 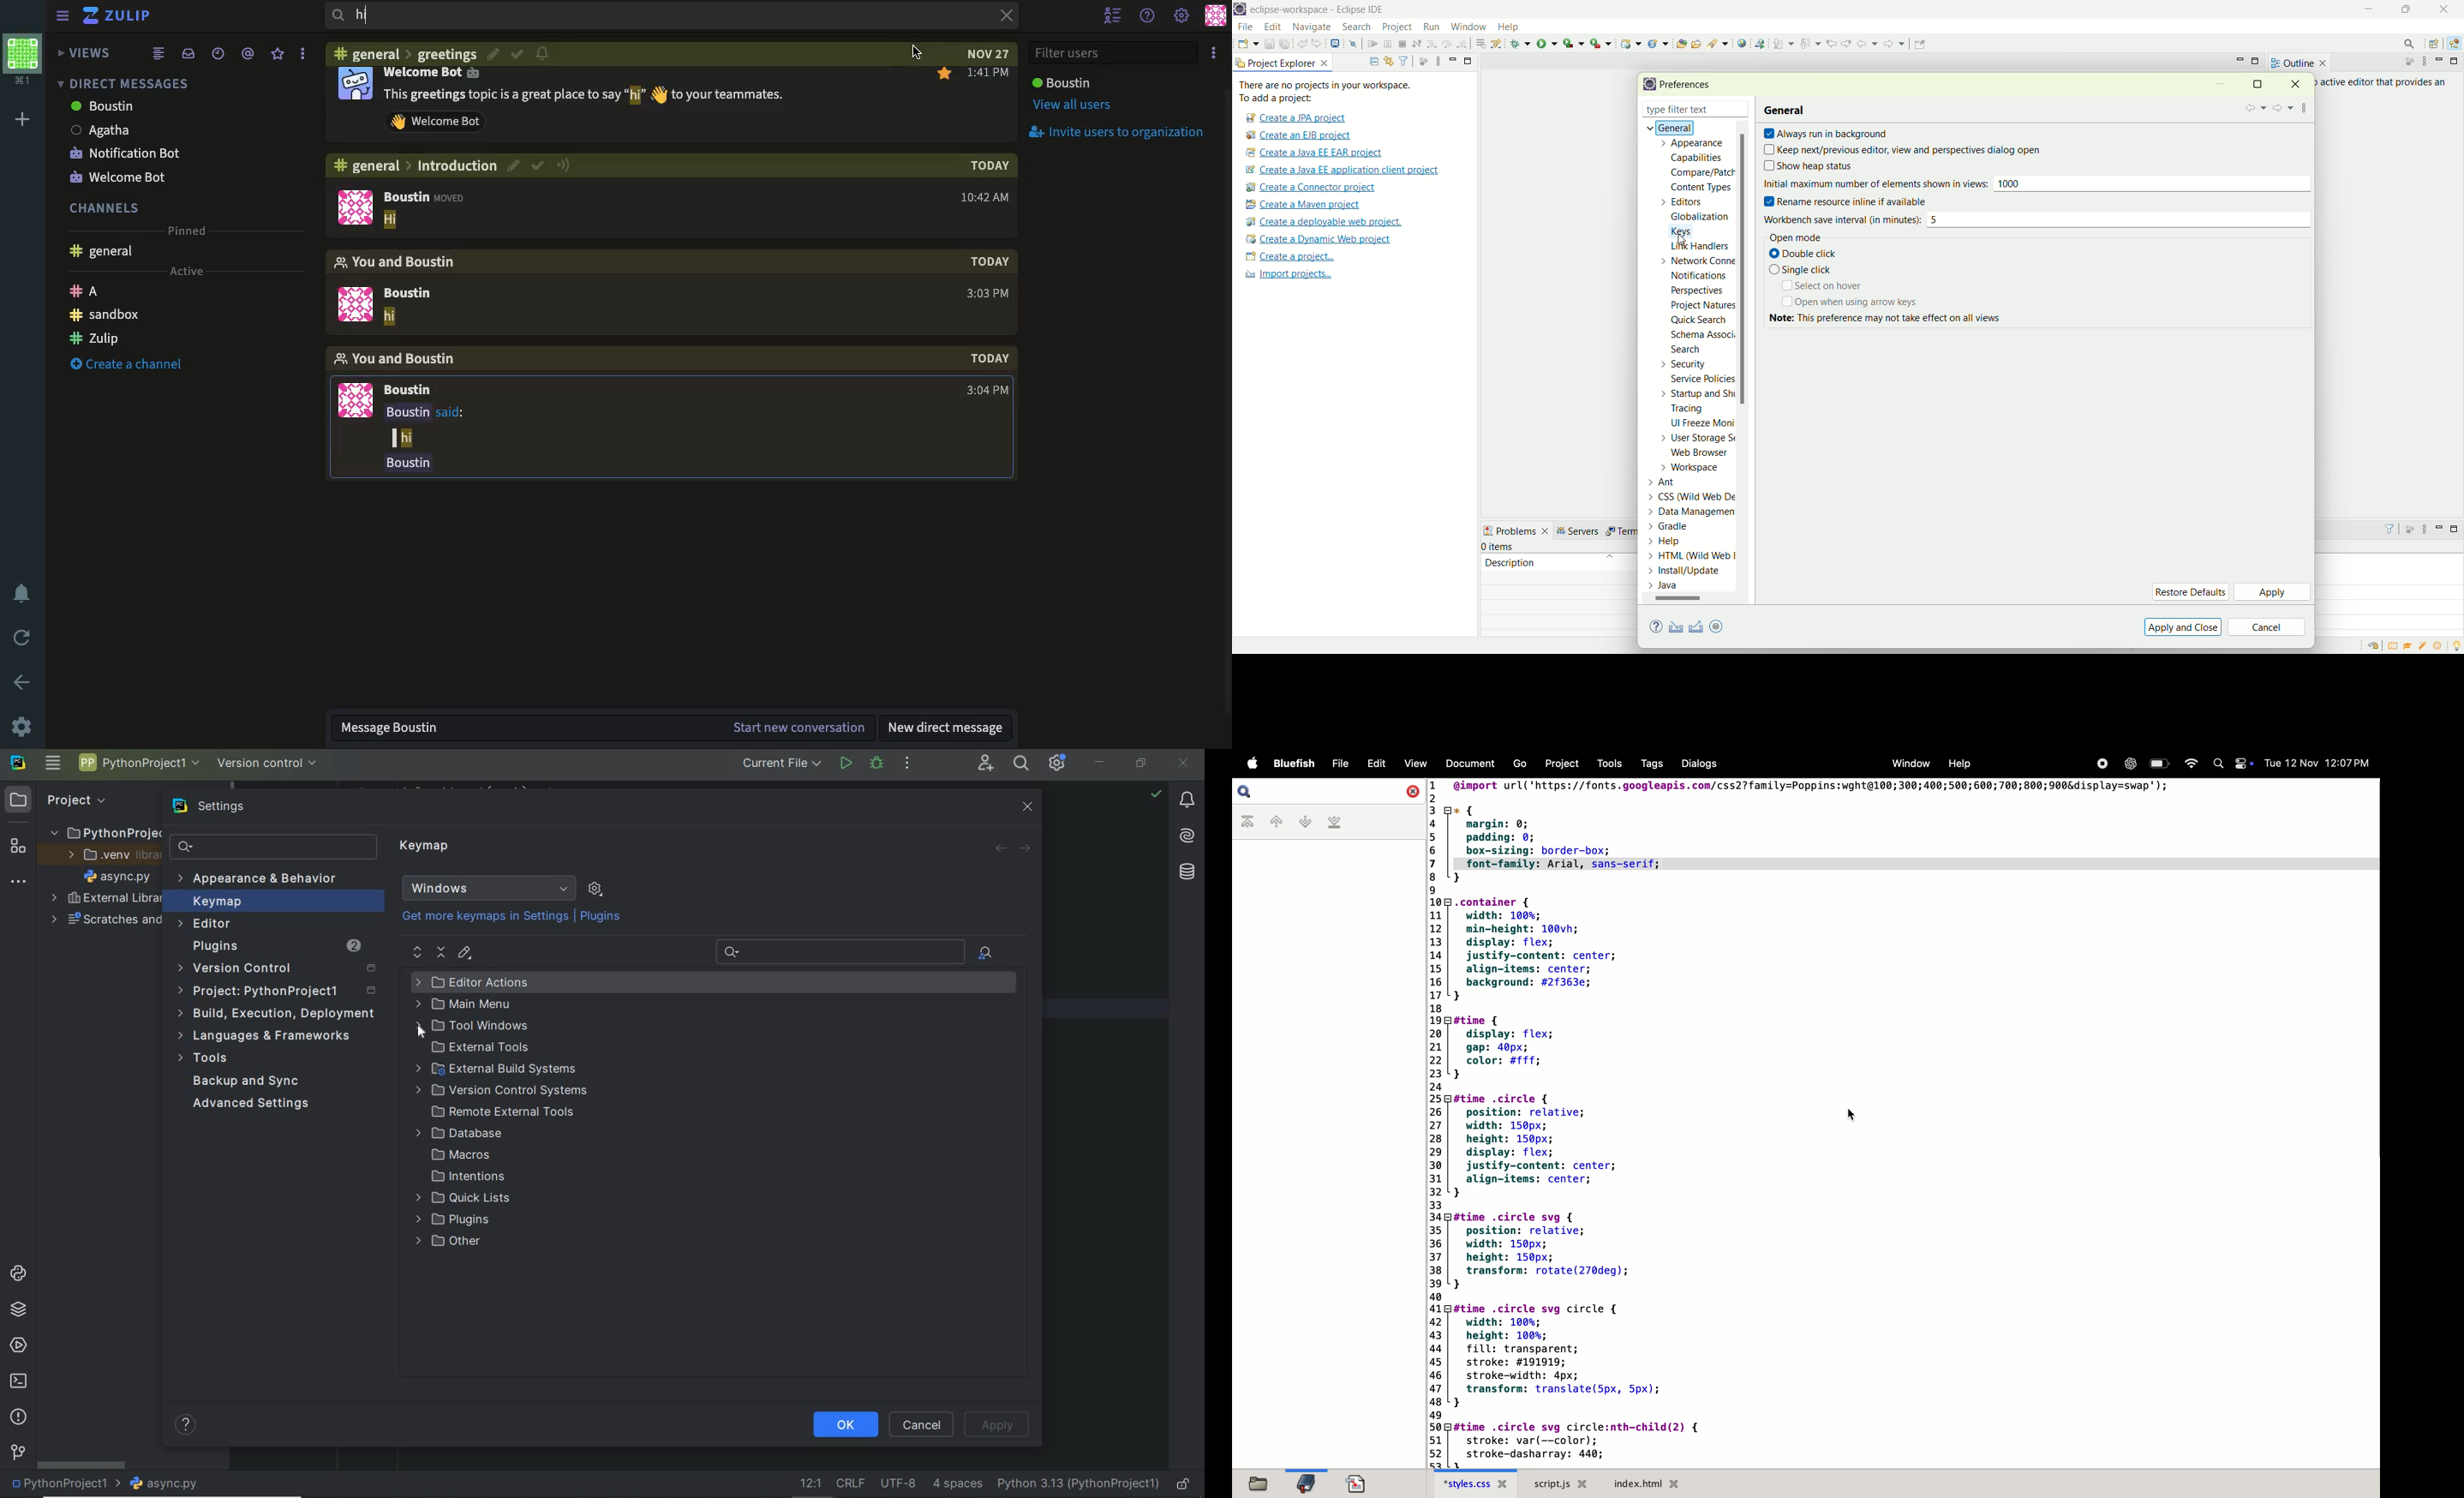 I want to click on Pinned, so click(x=187, y=231).